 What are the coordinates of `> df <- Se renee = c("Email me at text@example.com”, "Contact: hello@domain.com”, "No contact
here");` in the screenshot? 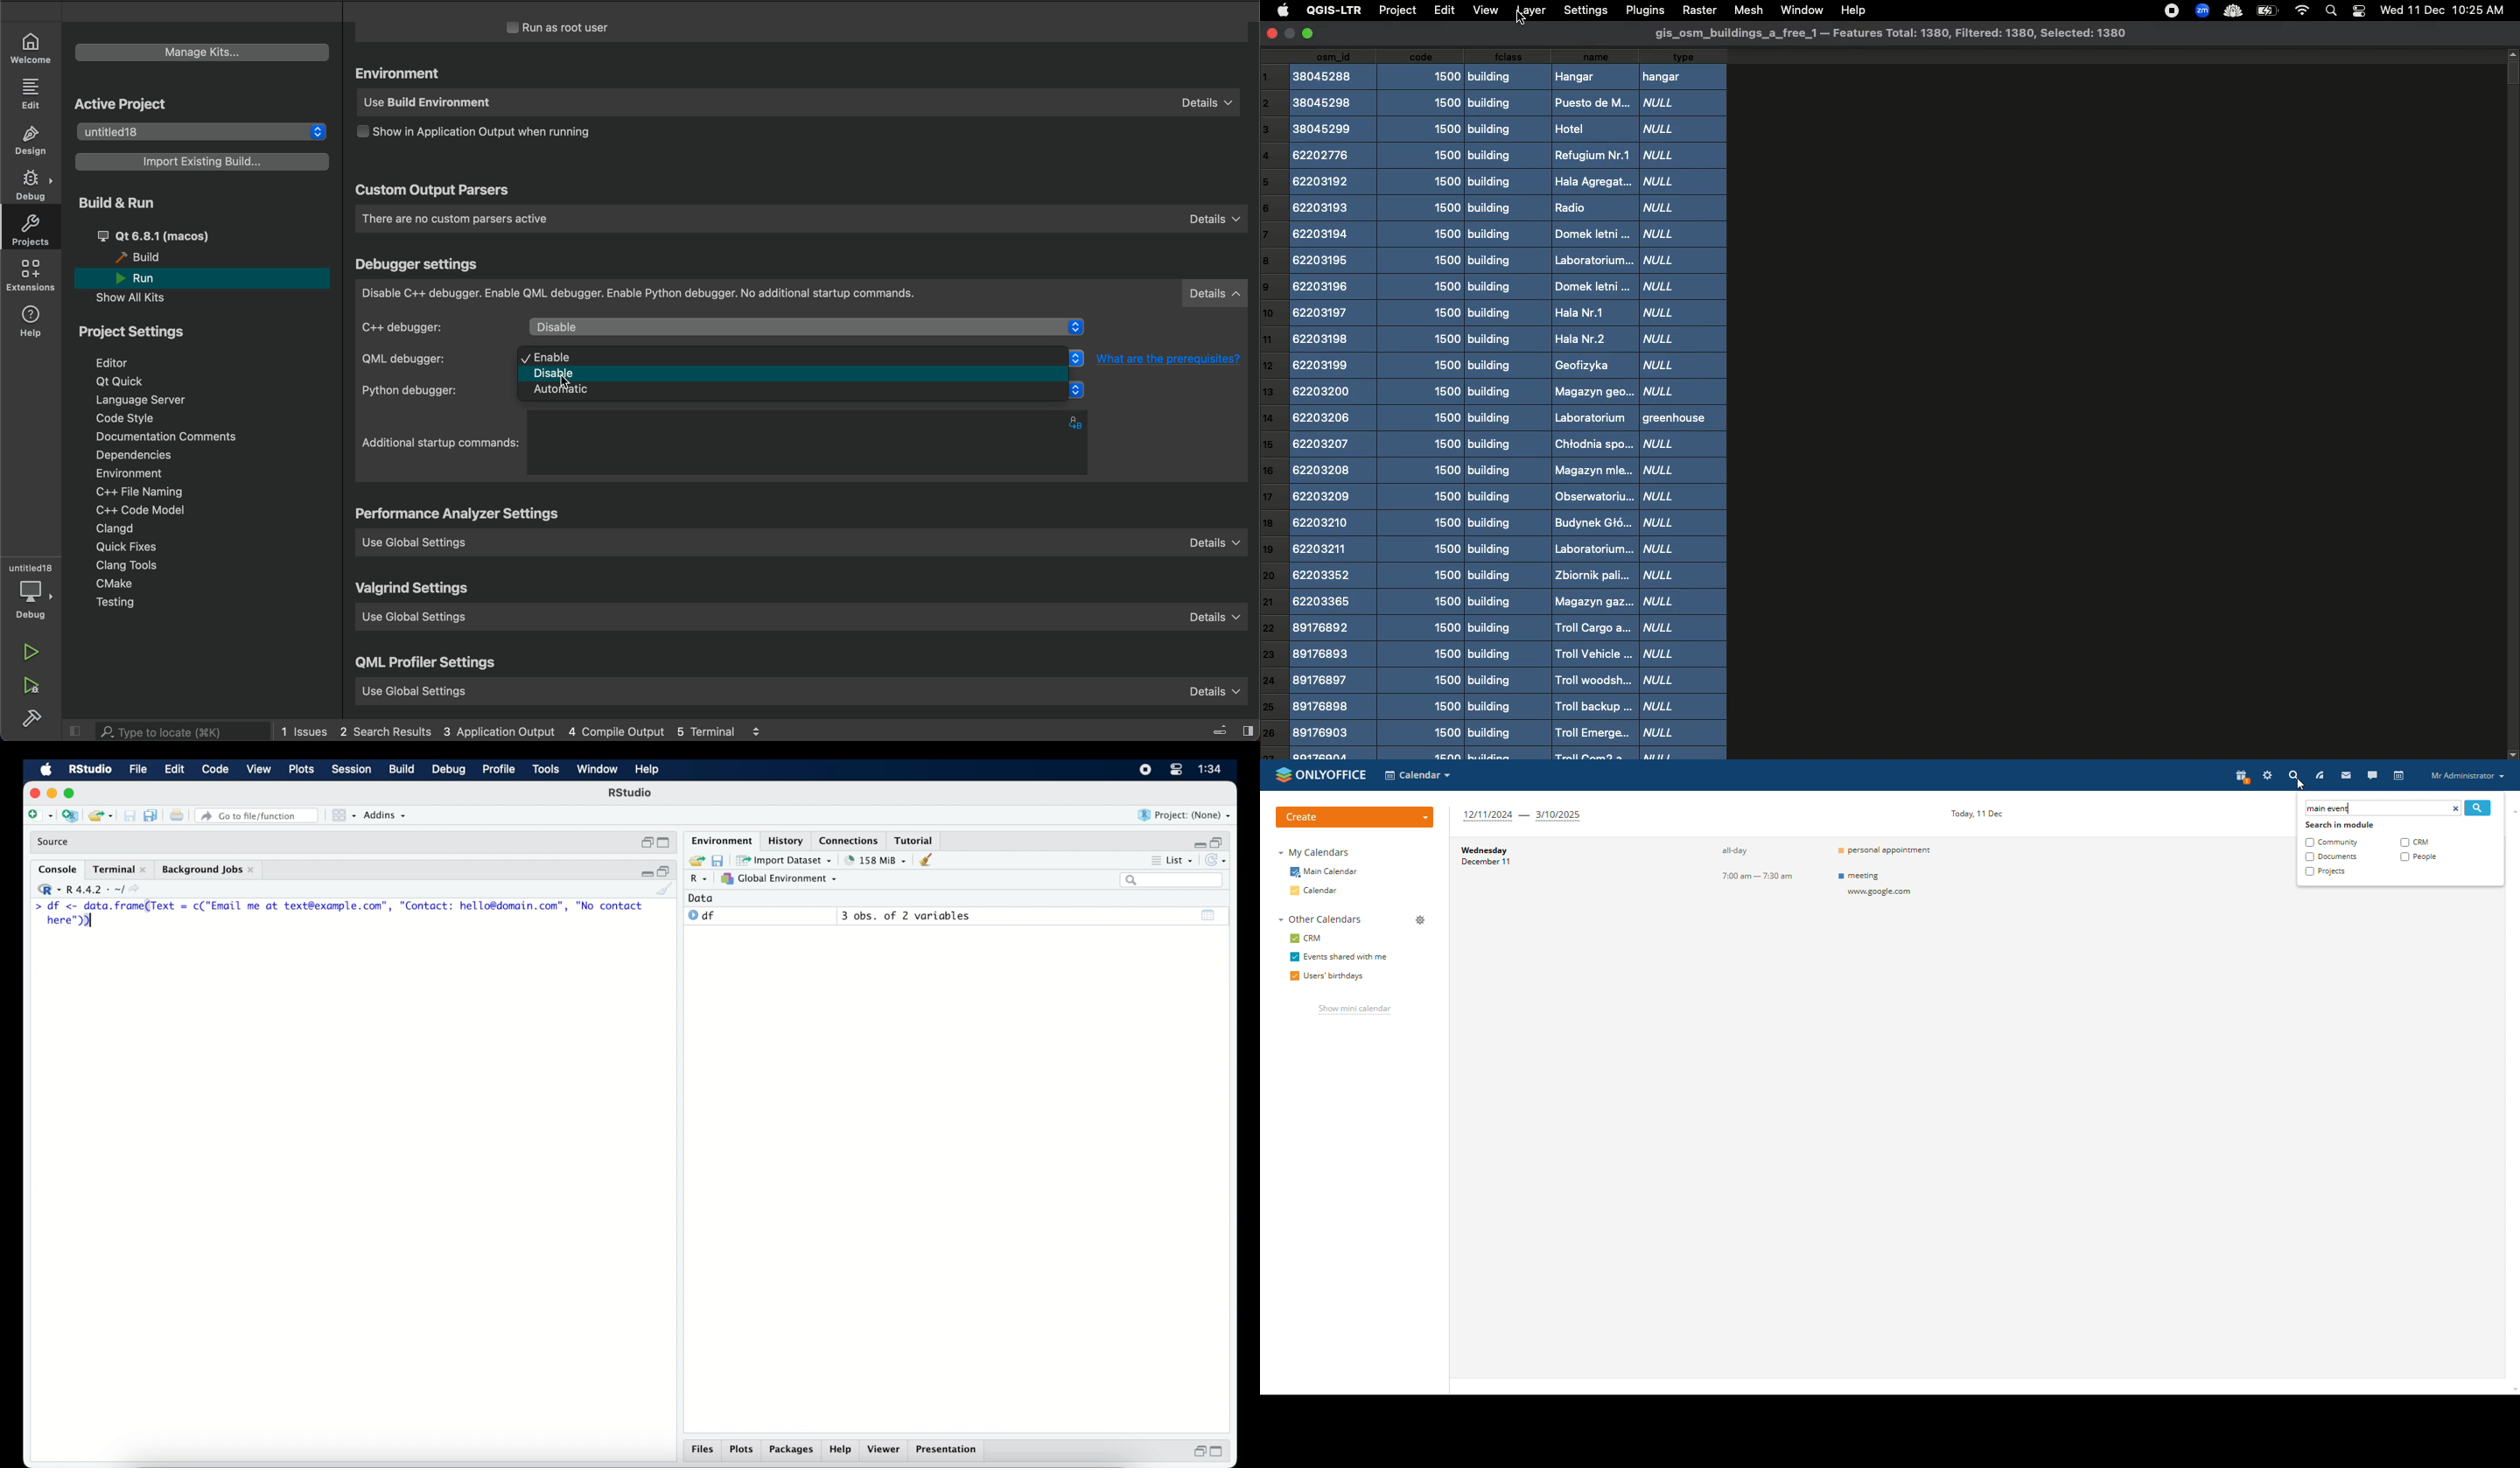 It's located at (339, 914).